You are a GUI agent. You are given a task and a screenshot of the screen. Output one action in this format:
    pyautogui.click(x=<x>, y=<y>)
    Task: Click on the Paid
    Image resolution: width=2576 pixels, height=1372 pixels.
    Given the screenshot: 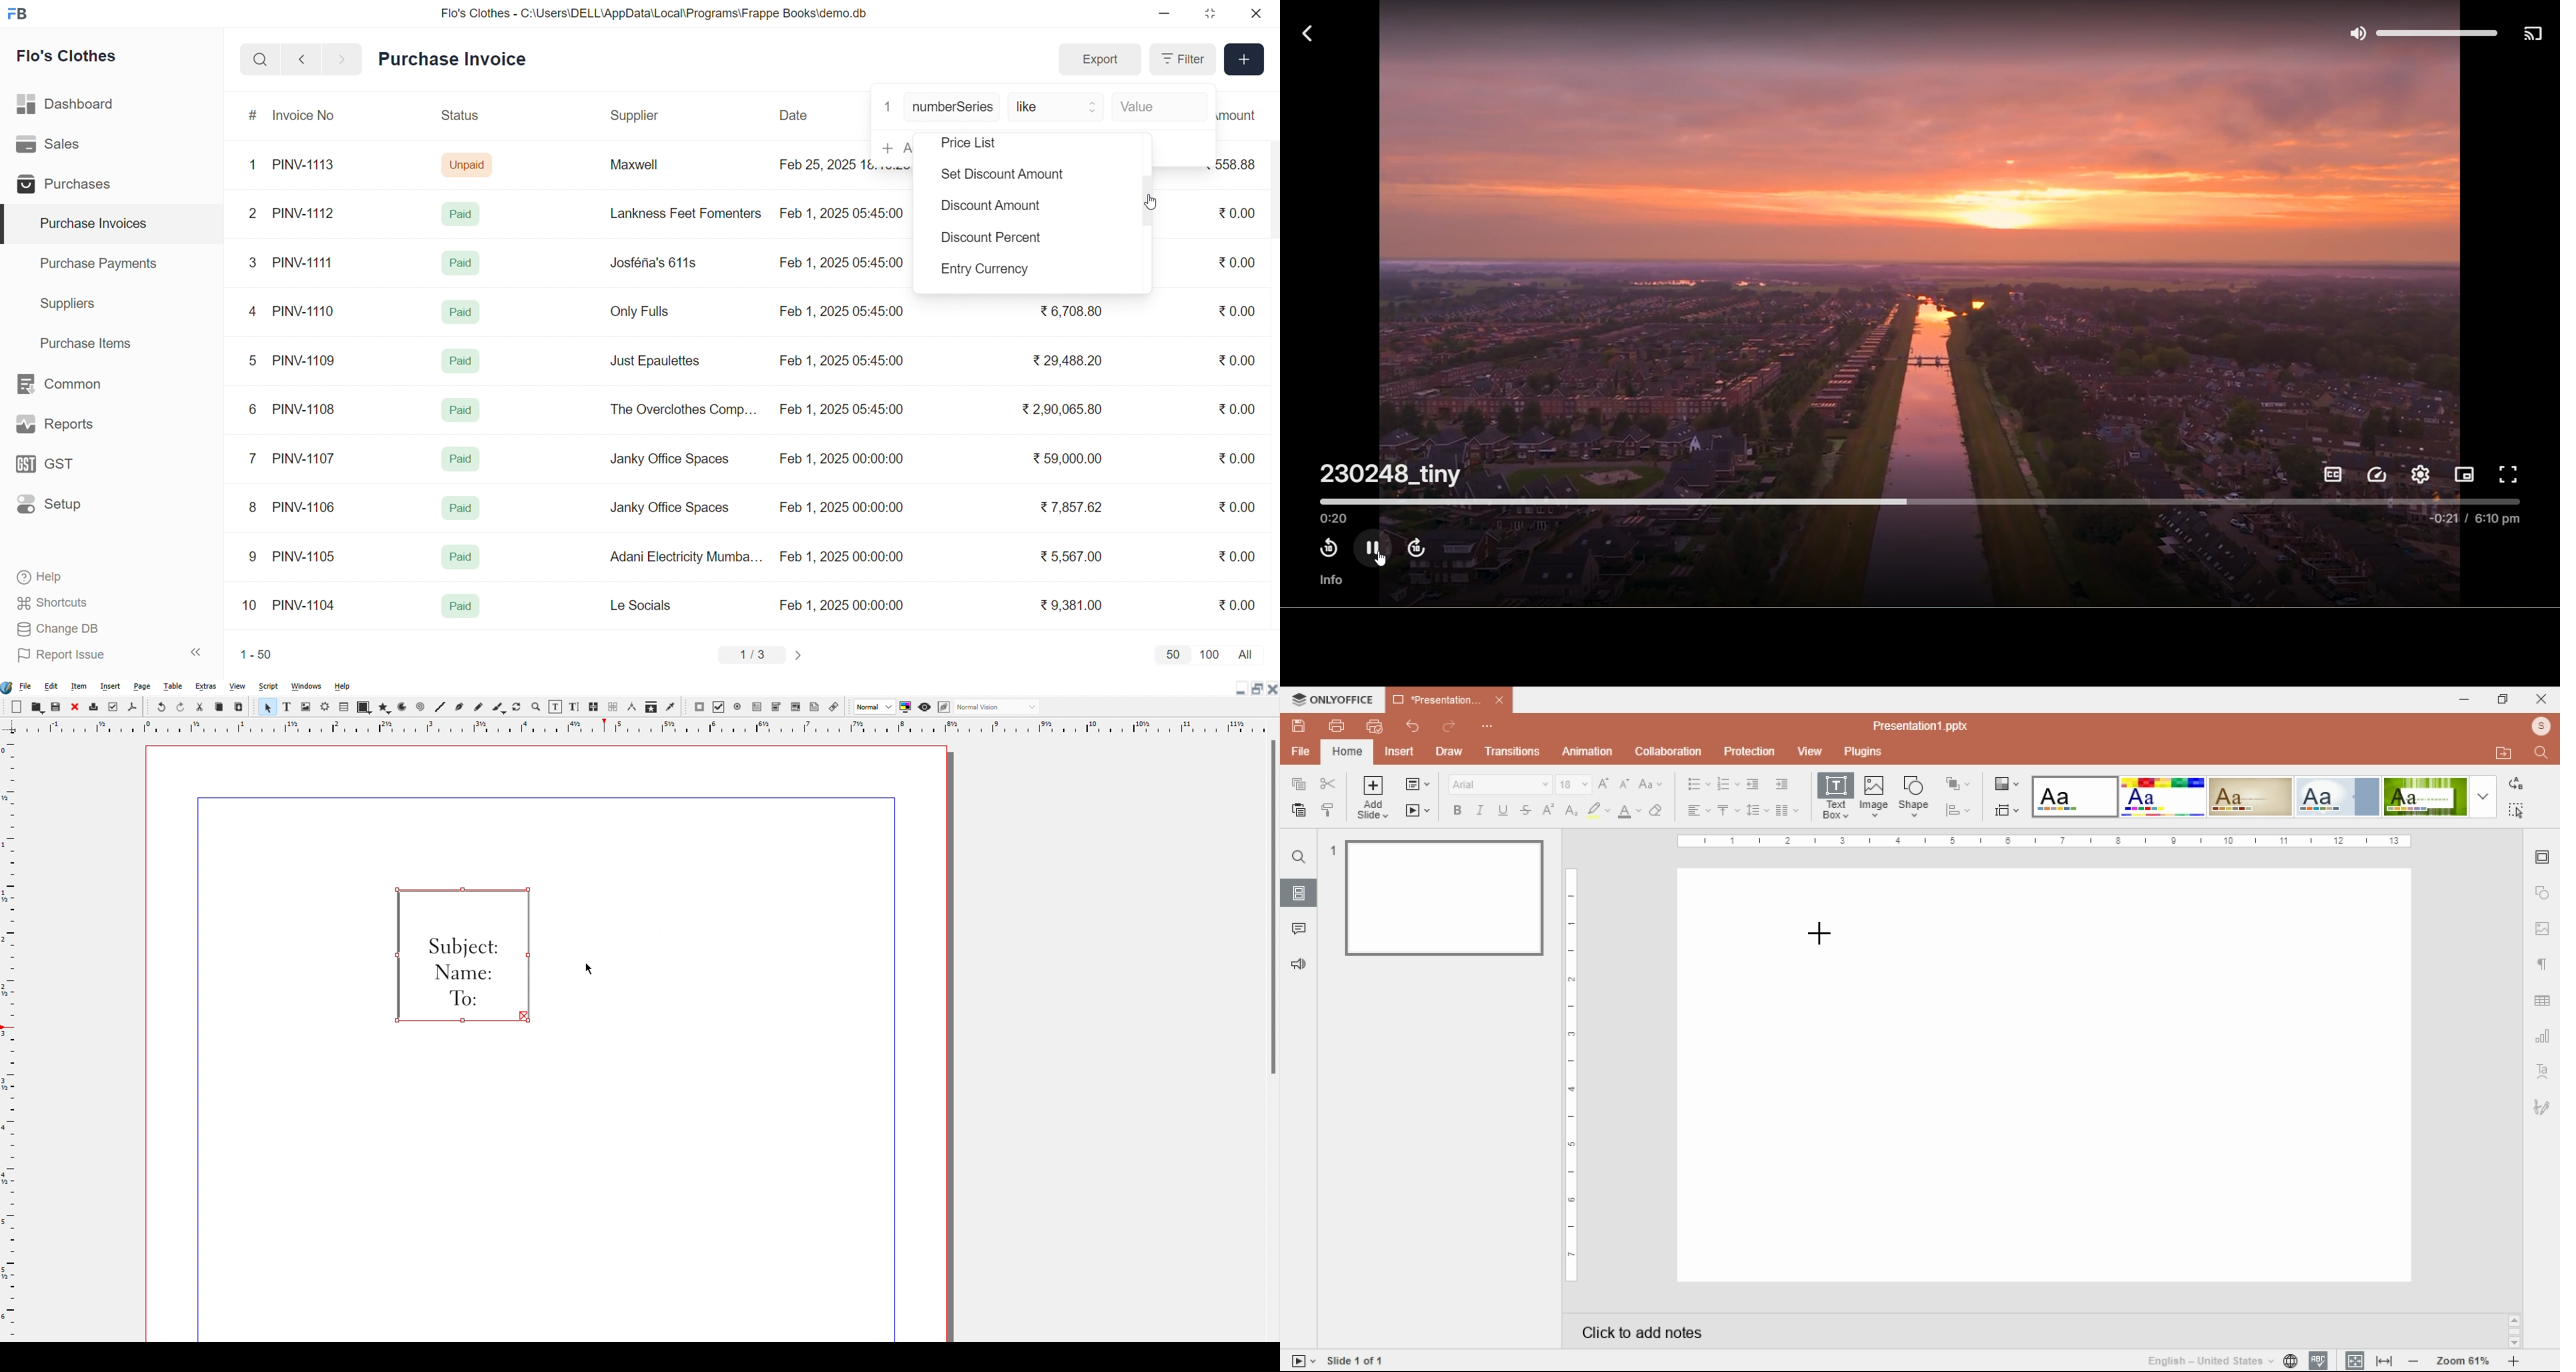 What is the action you would take?
    pyautogui.click(x=461, y=459)
    